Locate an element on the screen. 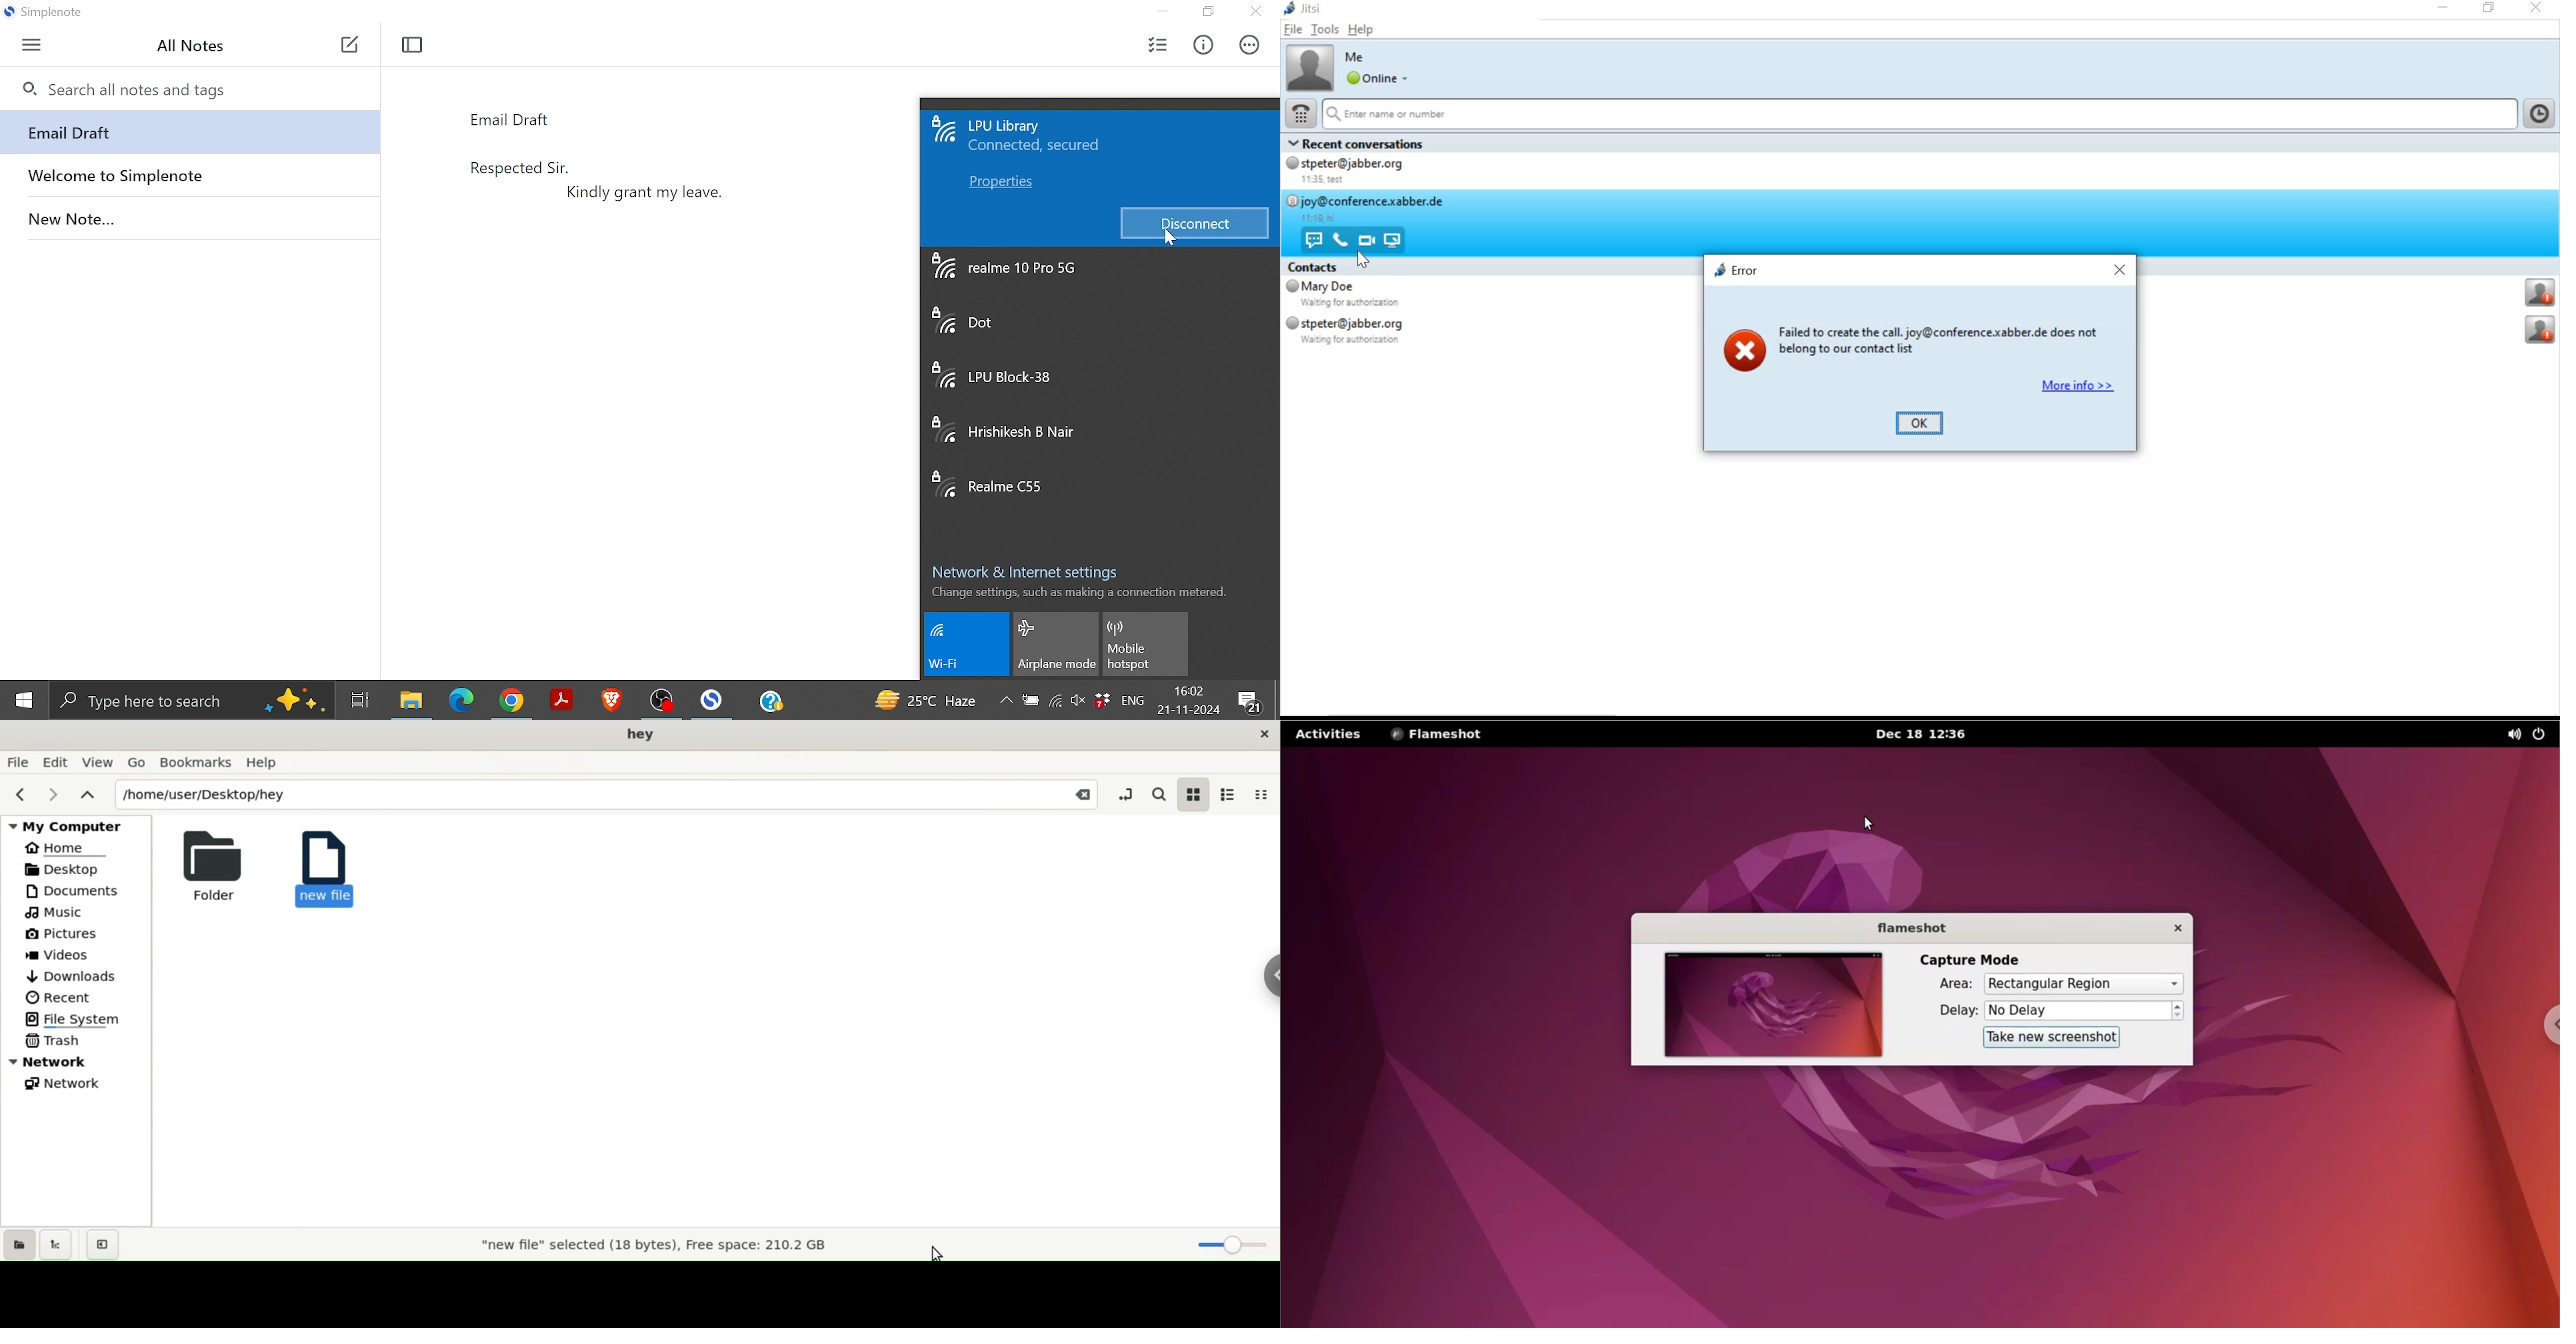  video call is located at coordinates (1365, 240).